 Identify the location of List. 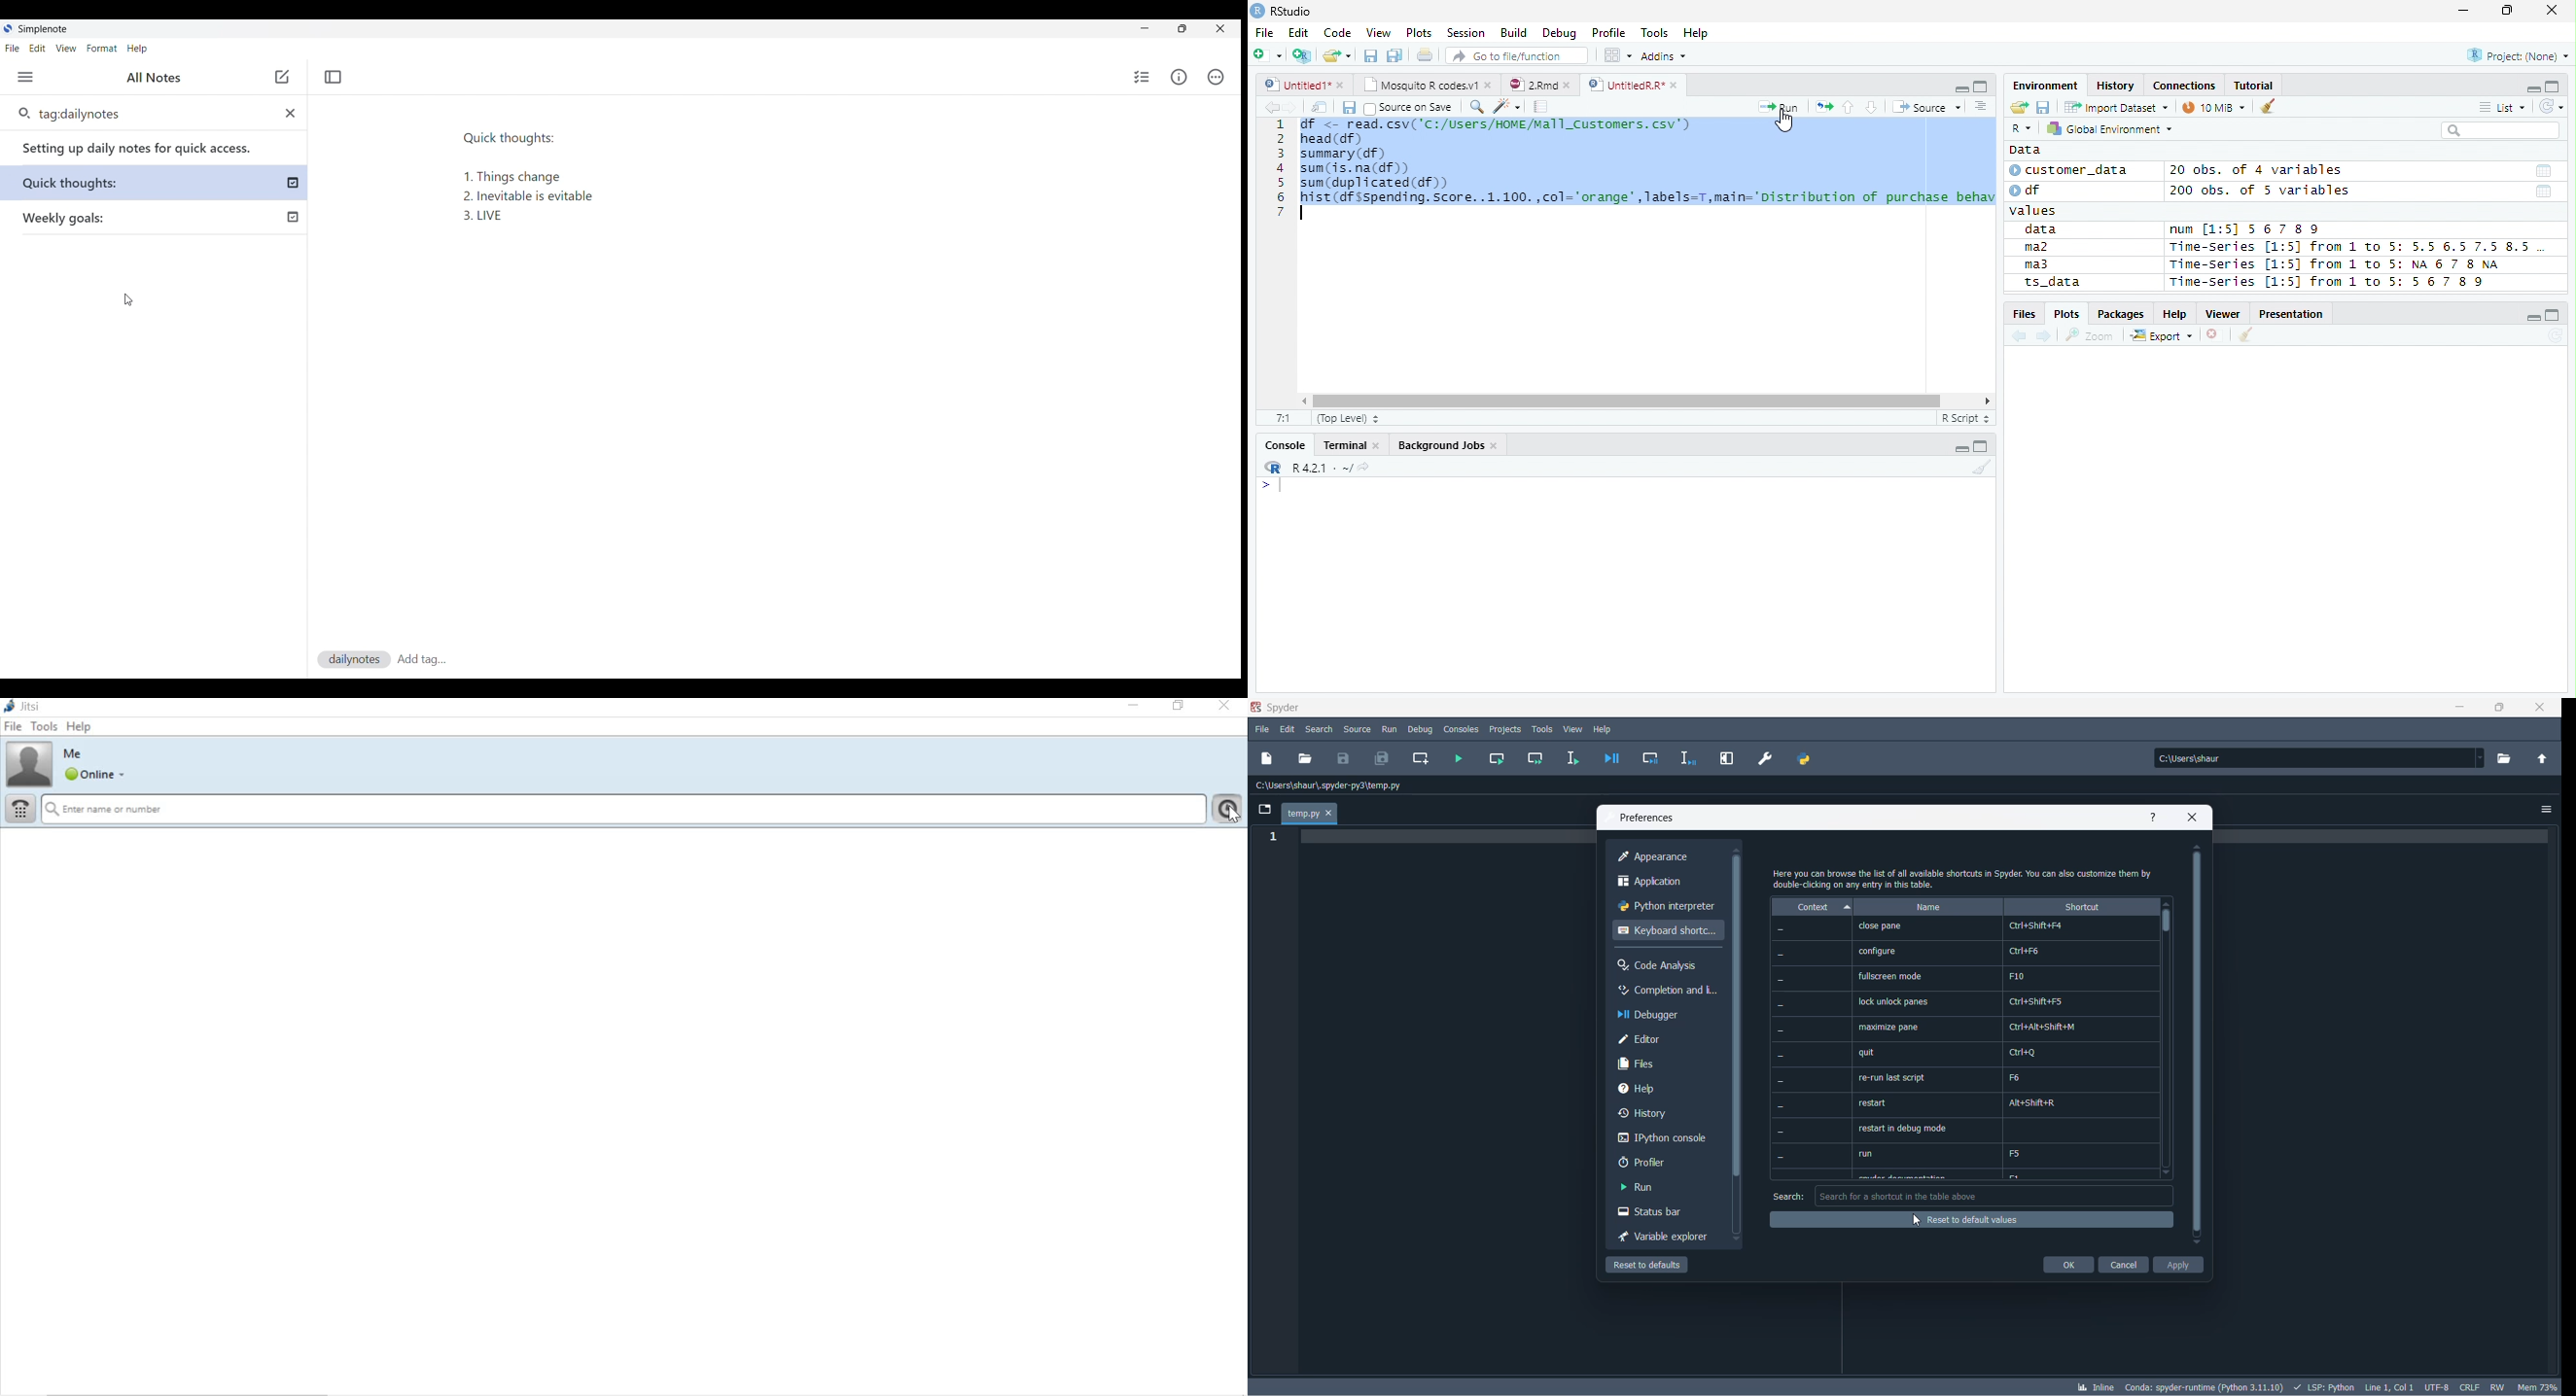
(2501, 108).